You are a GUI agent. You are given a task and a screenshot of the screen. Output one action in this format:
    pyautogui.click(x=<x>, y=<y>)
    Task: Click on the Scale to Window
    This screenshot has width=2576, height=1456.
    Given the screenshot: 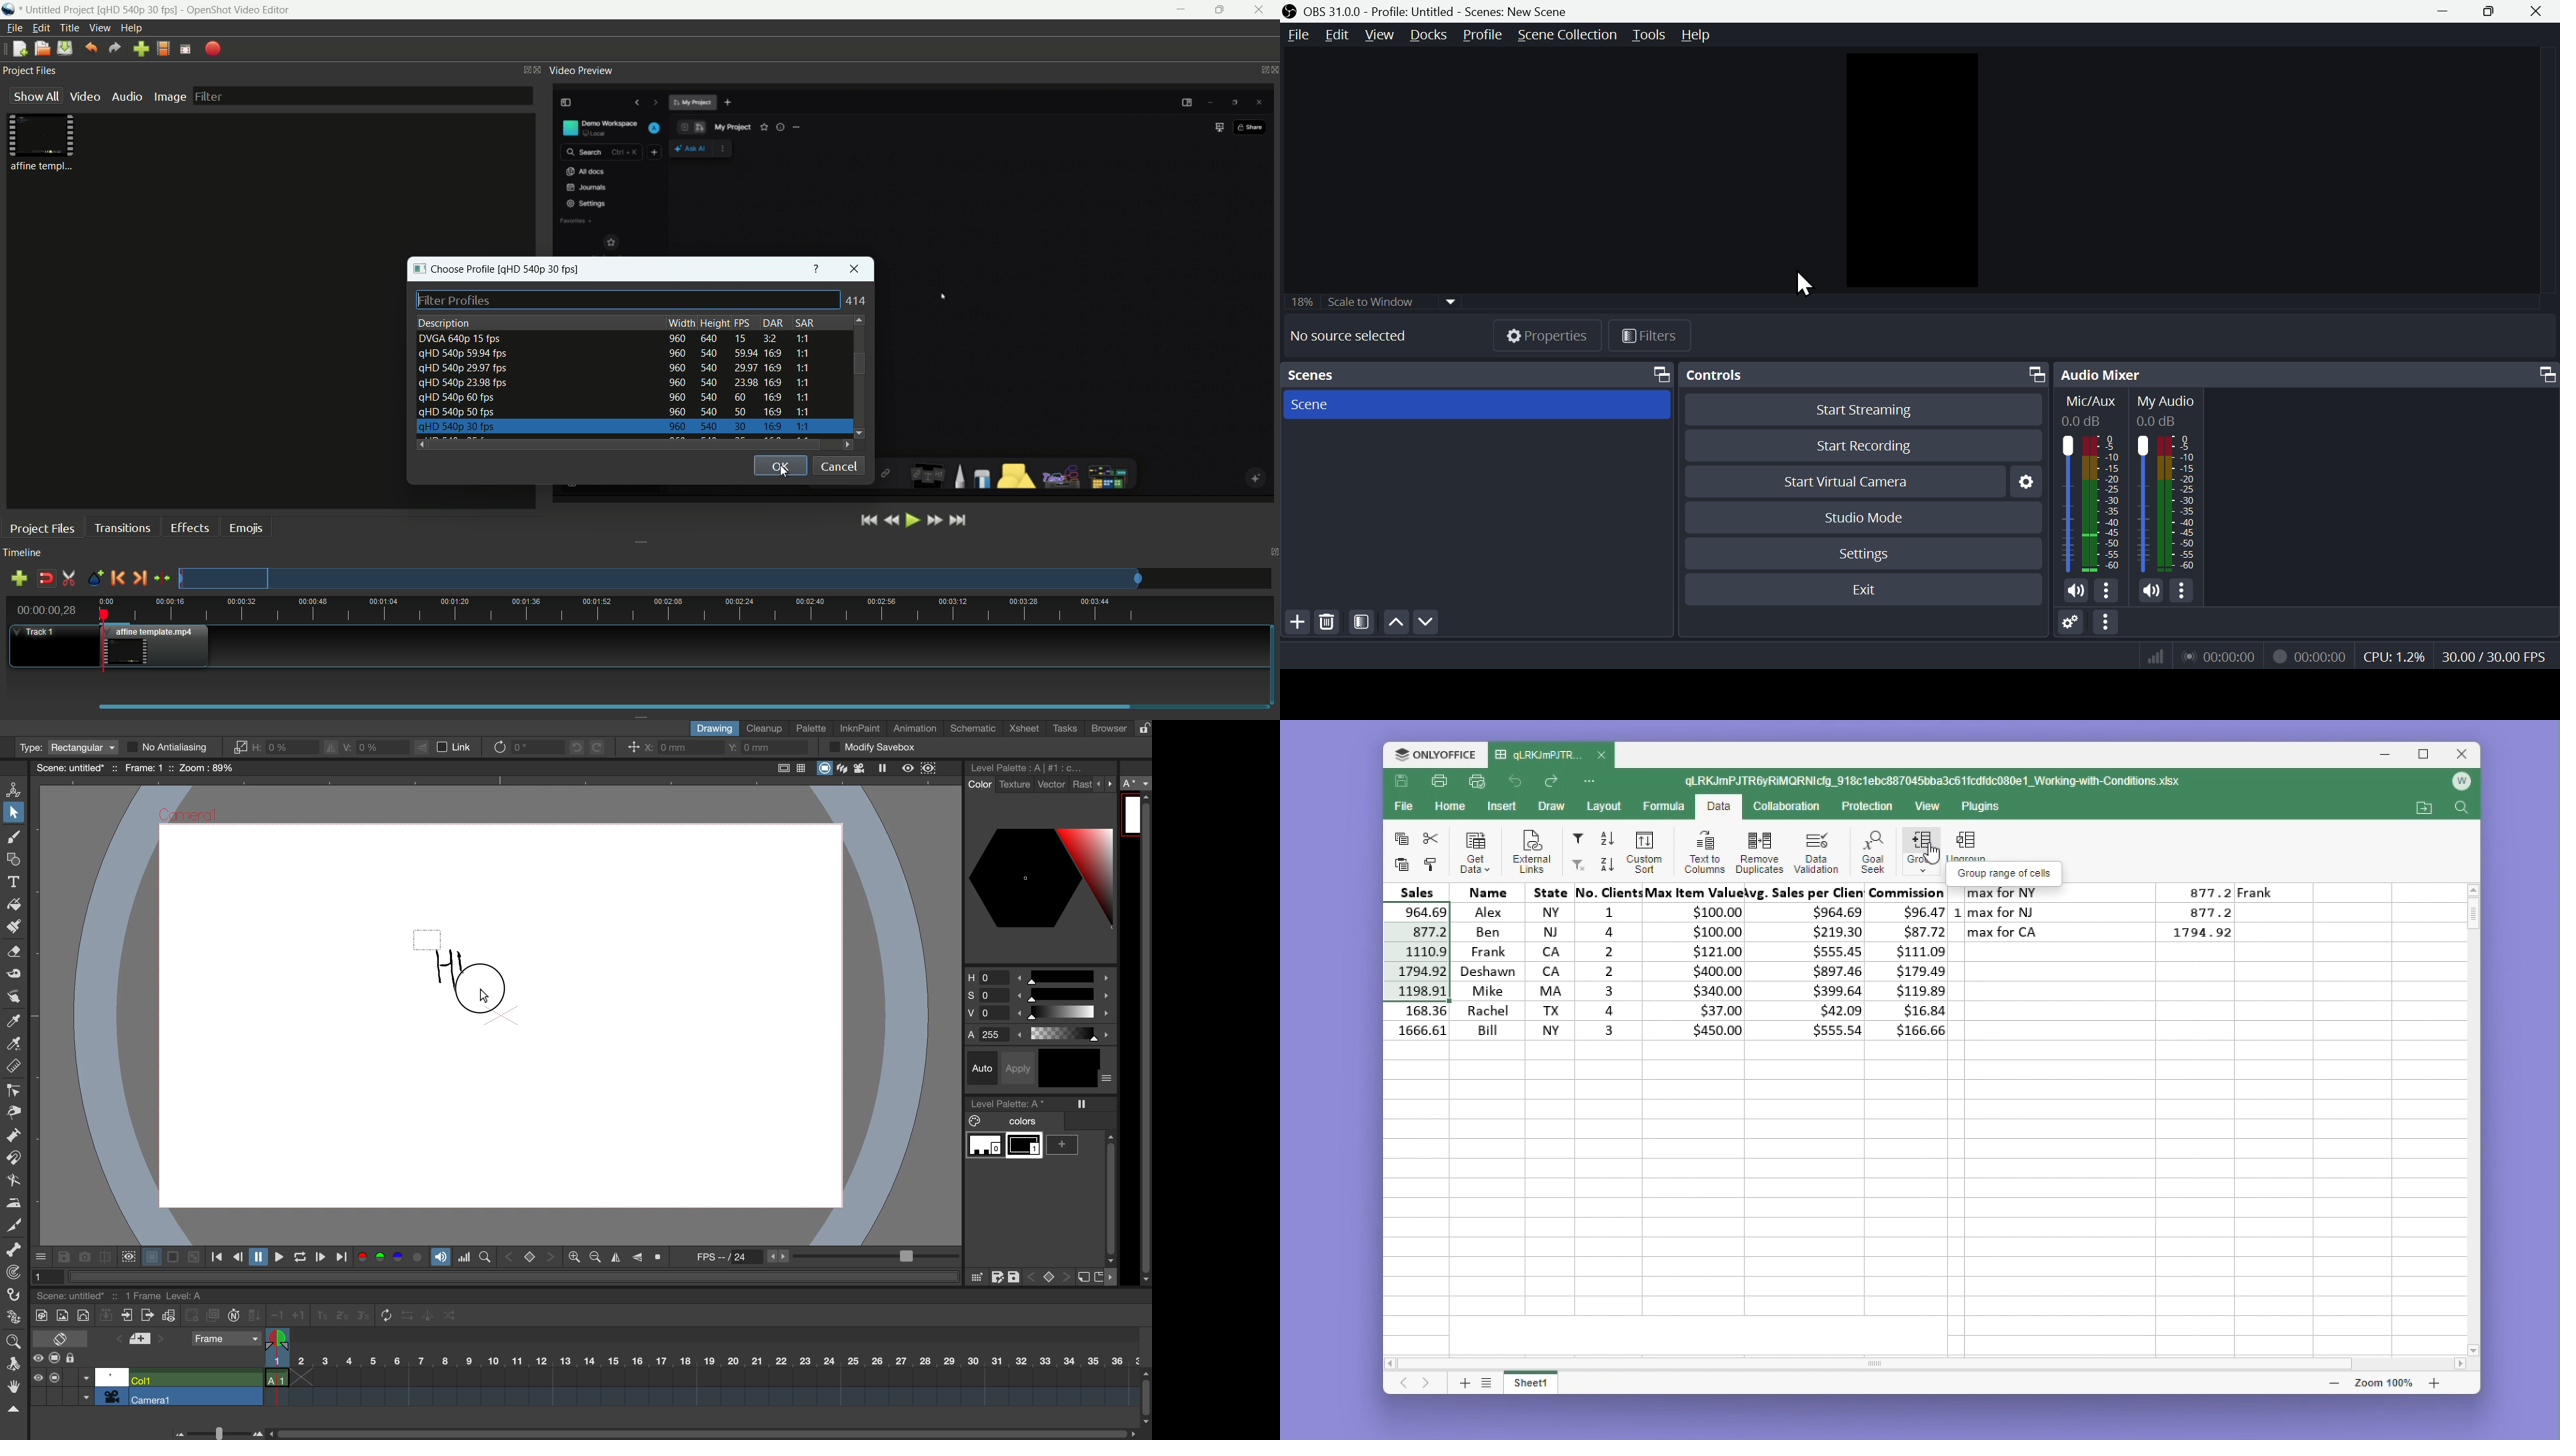 What is the action you would take?
    pyautogui.click(x=1391, y=301)
    